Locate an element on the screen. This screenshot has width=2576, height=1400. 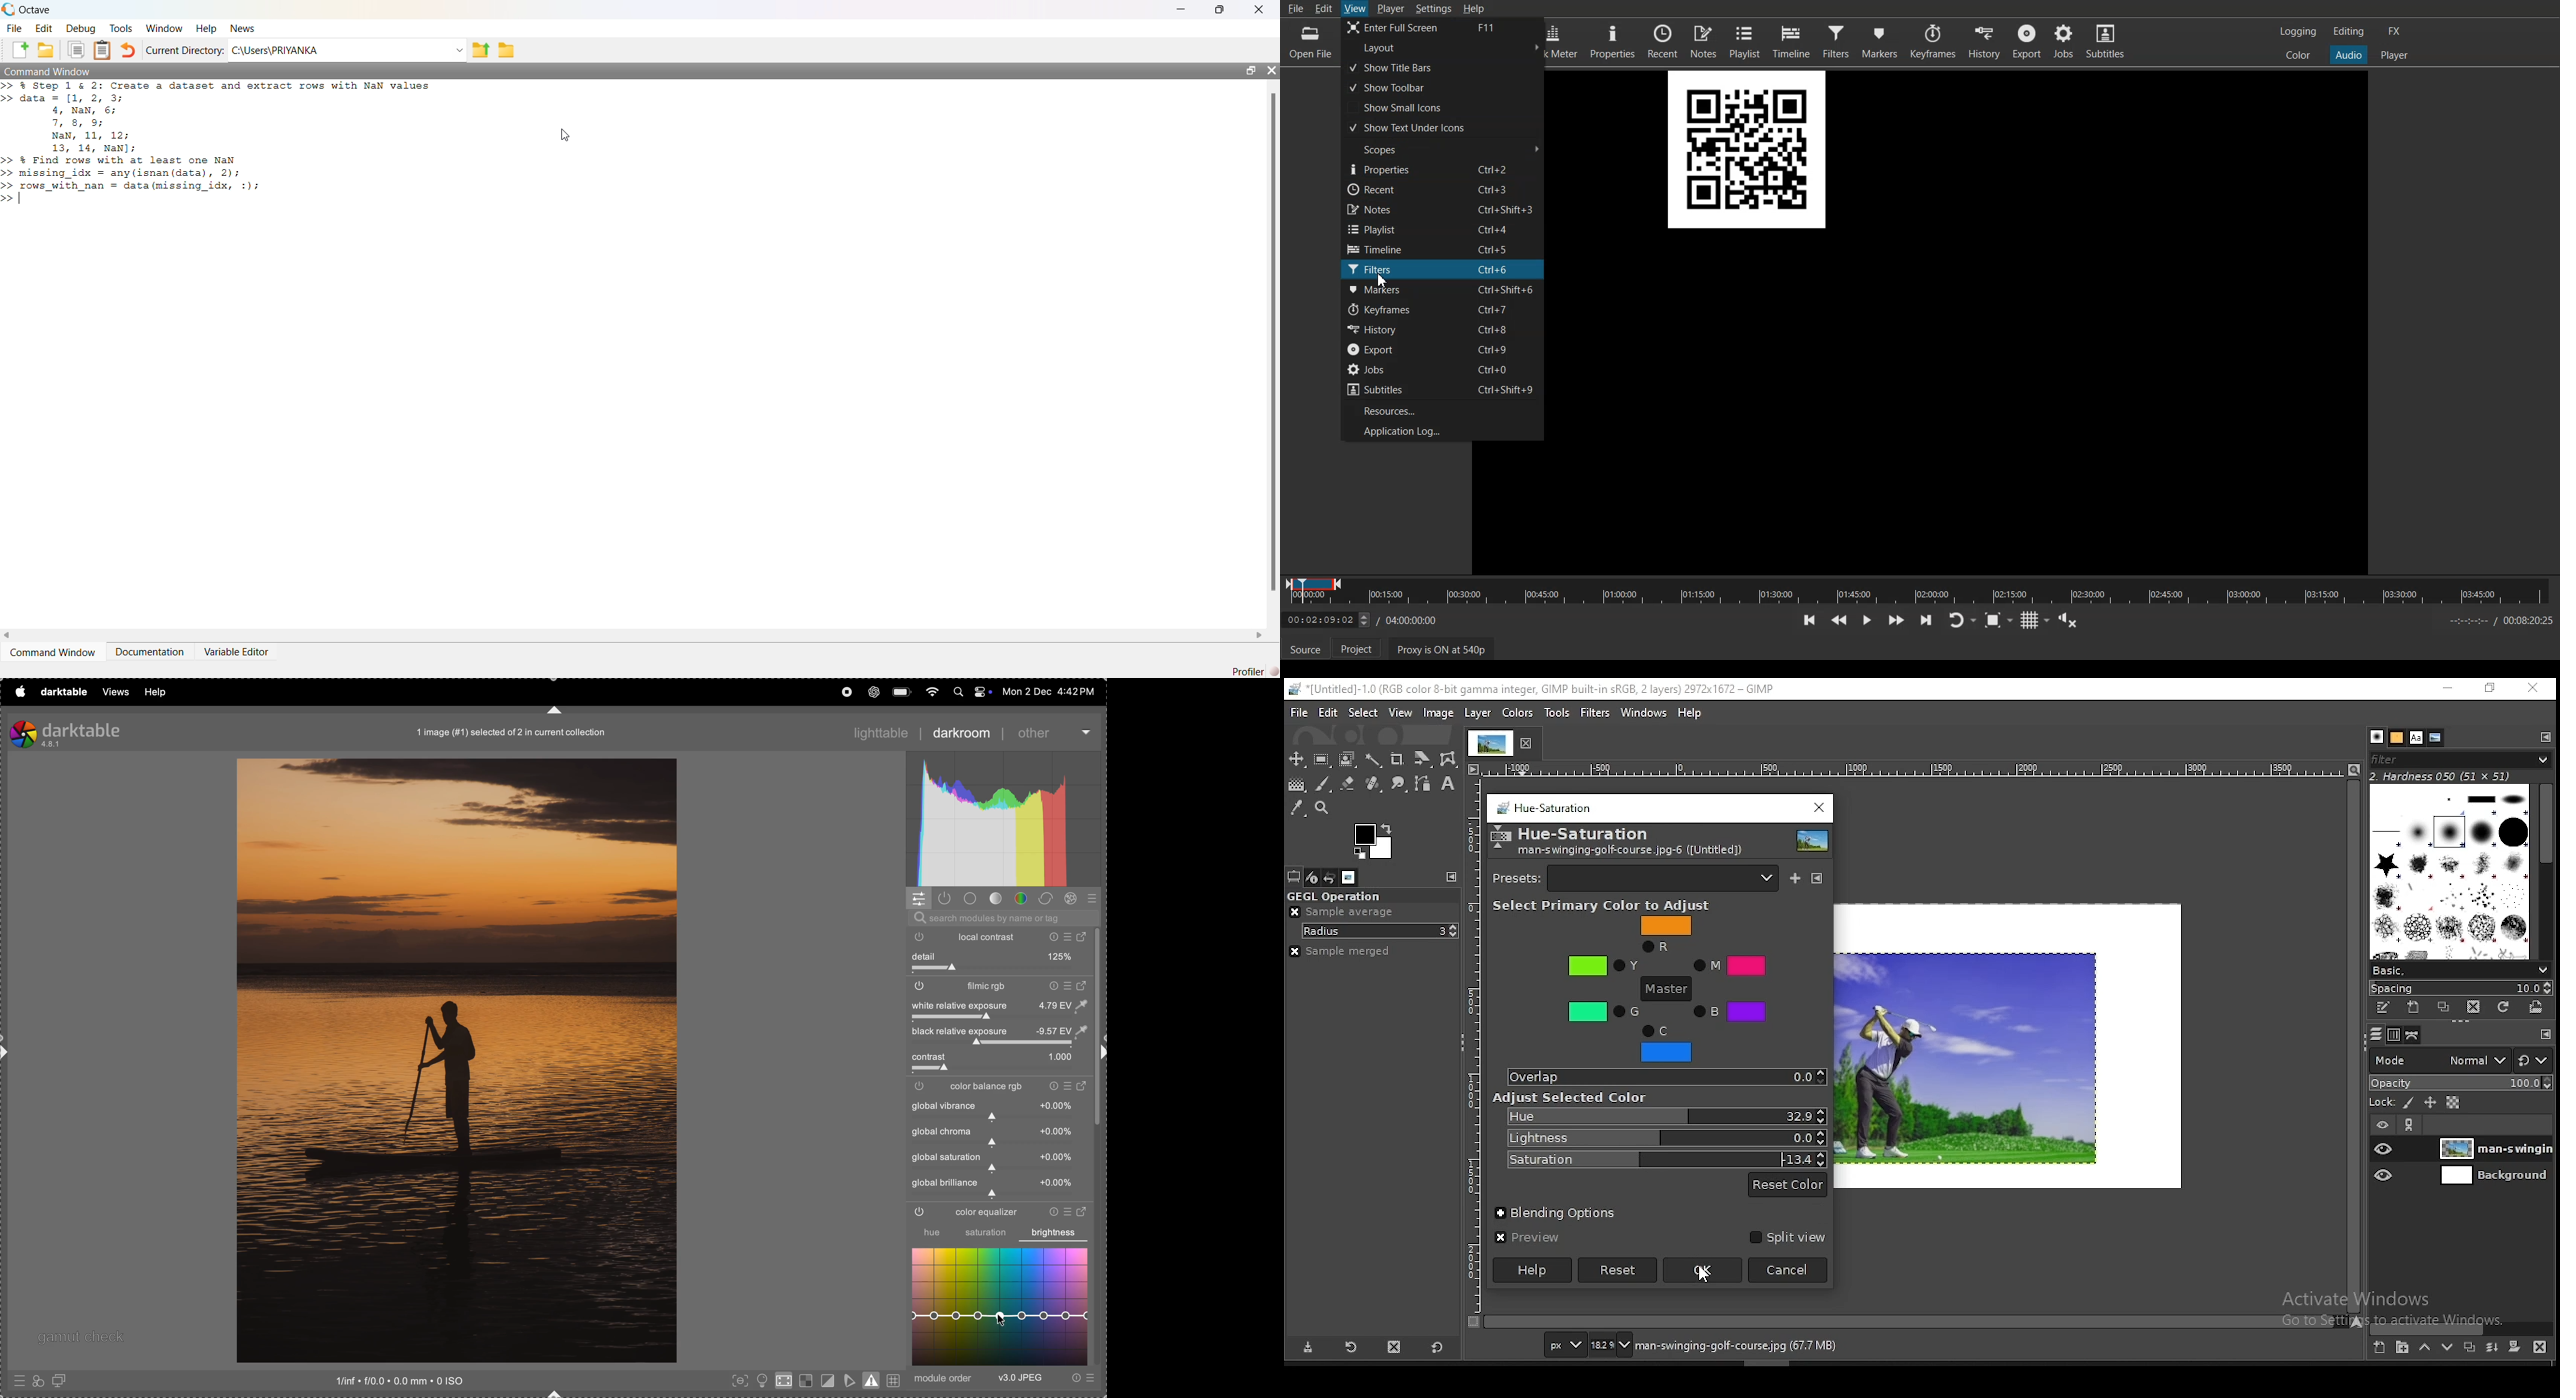
darkroom is located at coordinates (961, 734).